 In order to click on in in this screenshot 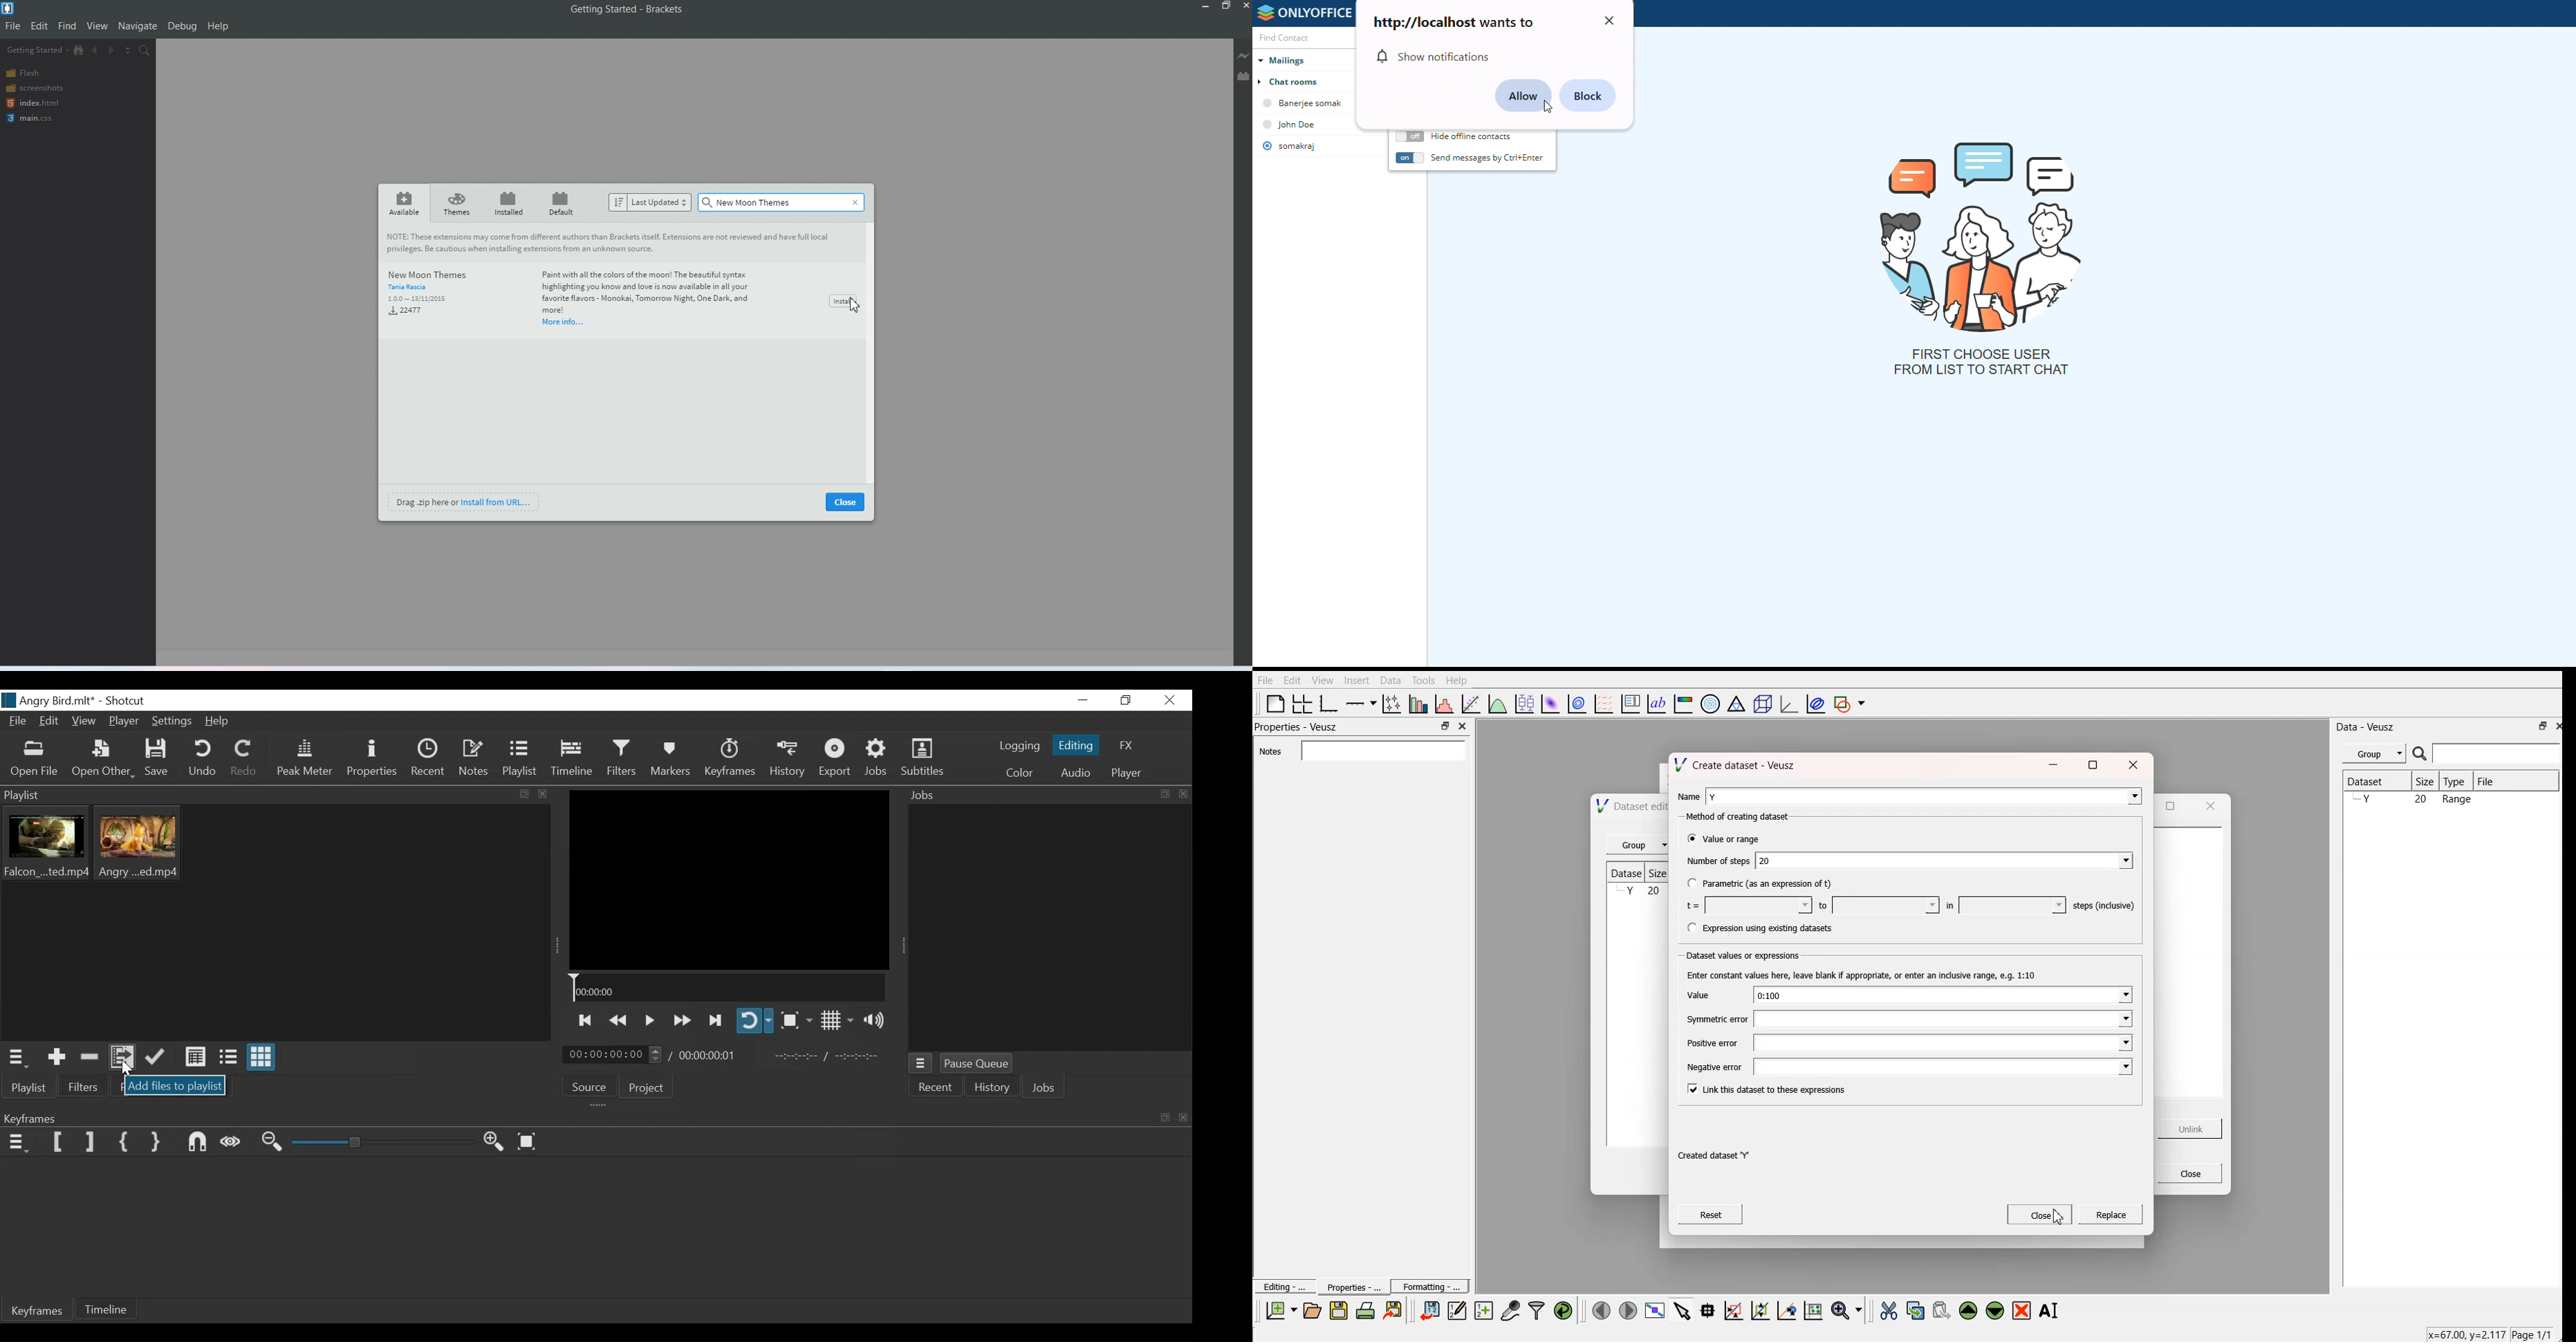, I will do `click(2001, 904)`.